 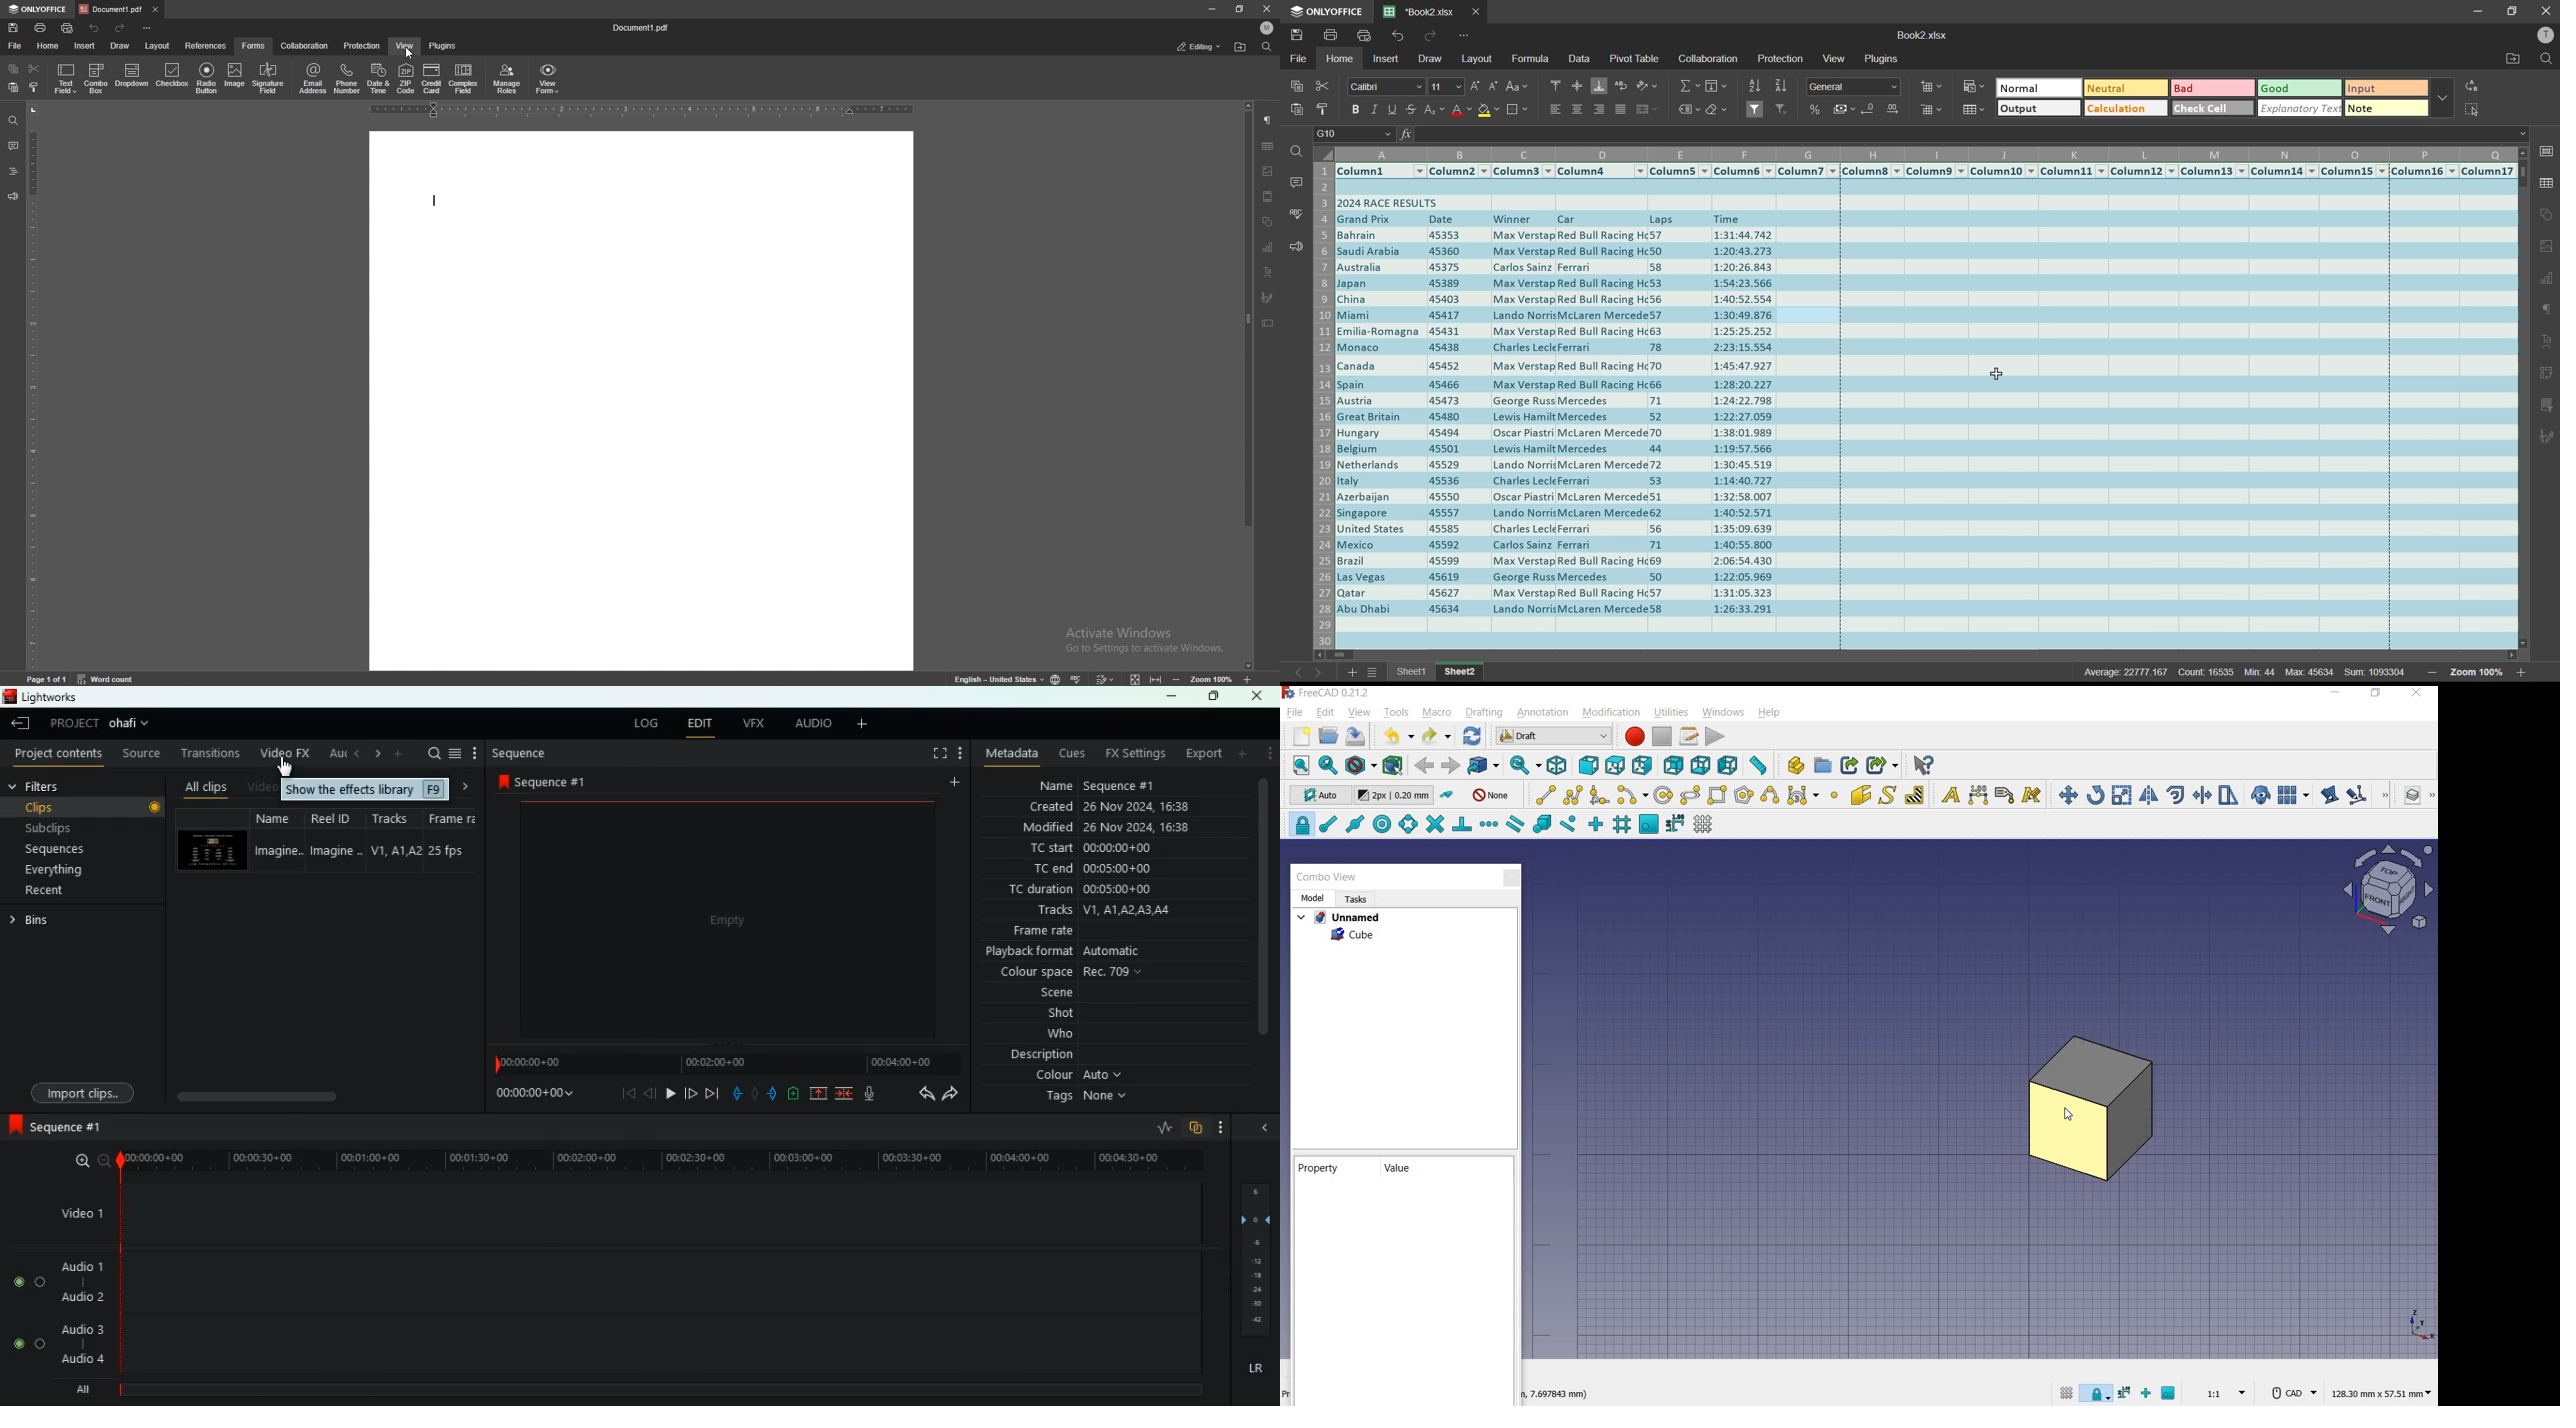 What do you see at coordinates (13, 171) in the screenshot?
I see `headings` at bounding box center [13, 171].